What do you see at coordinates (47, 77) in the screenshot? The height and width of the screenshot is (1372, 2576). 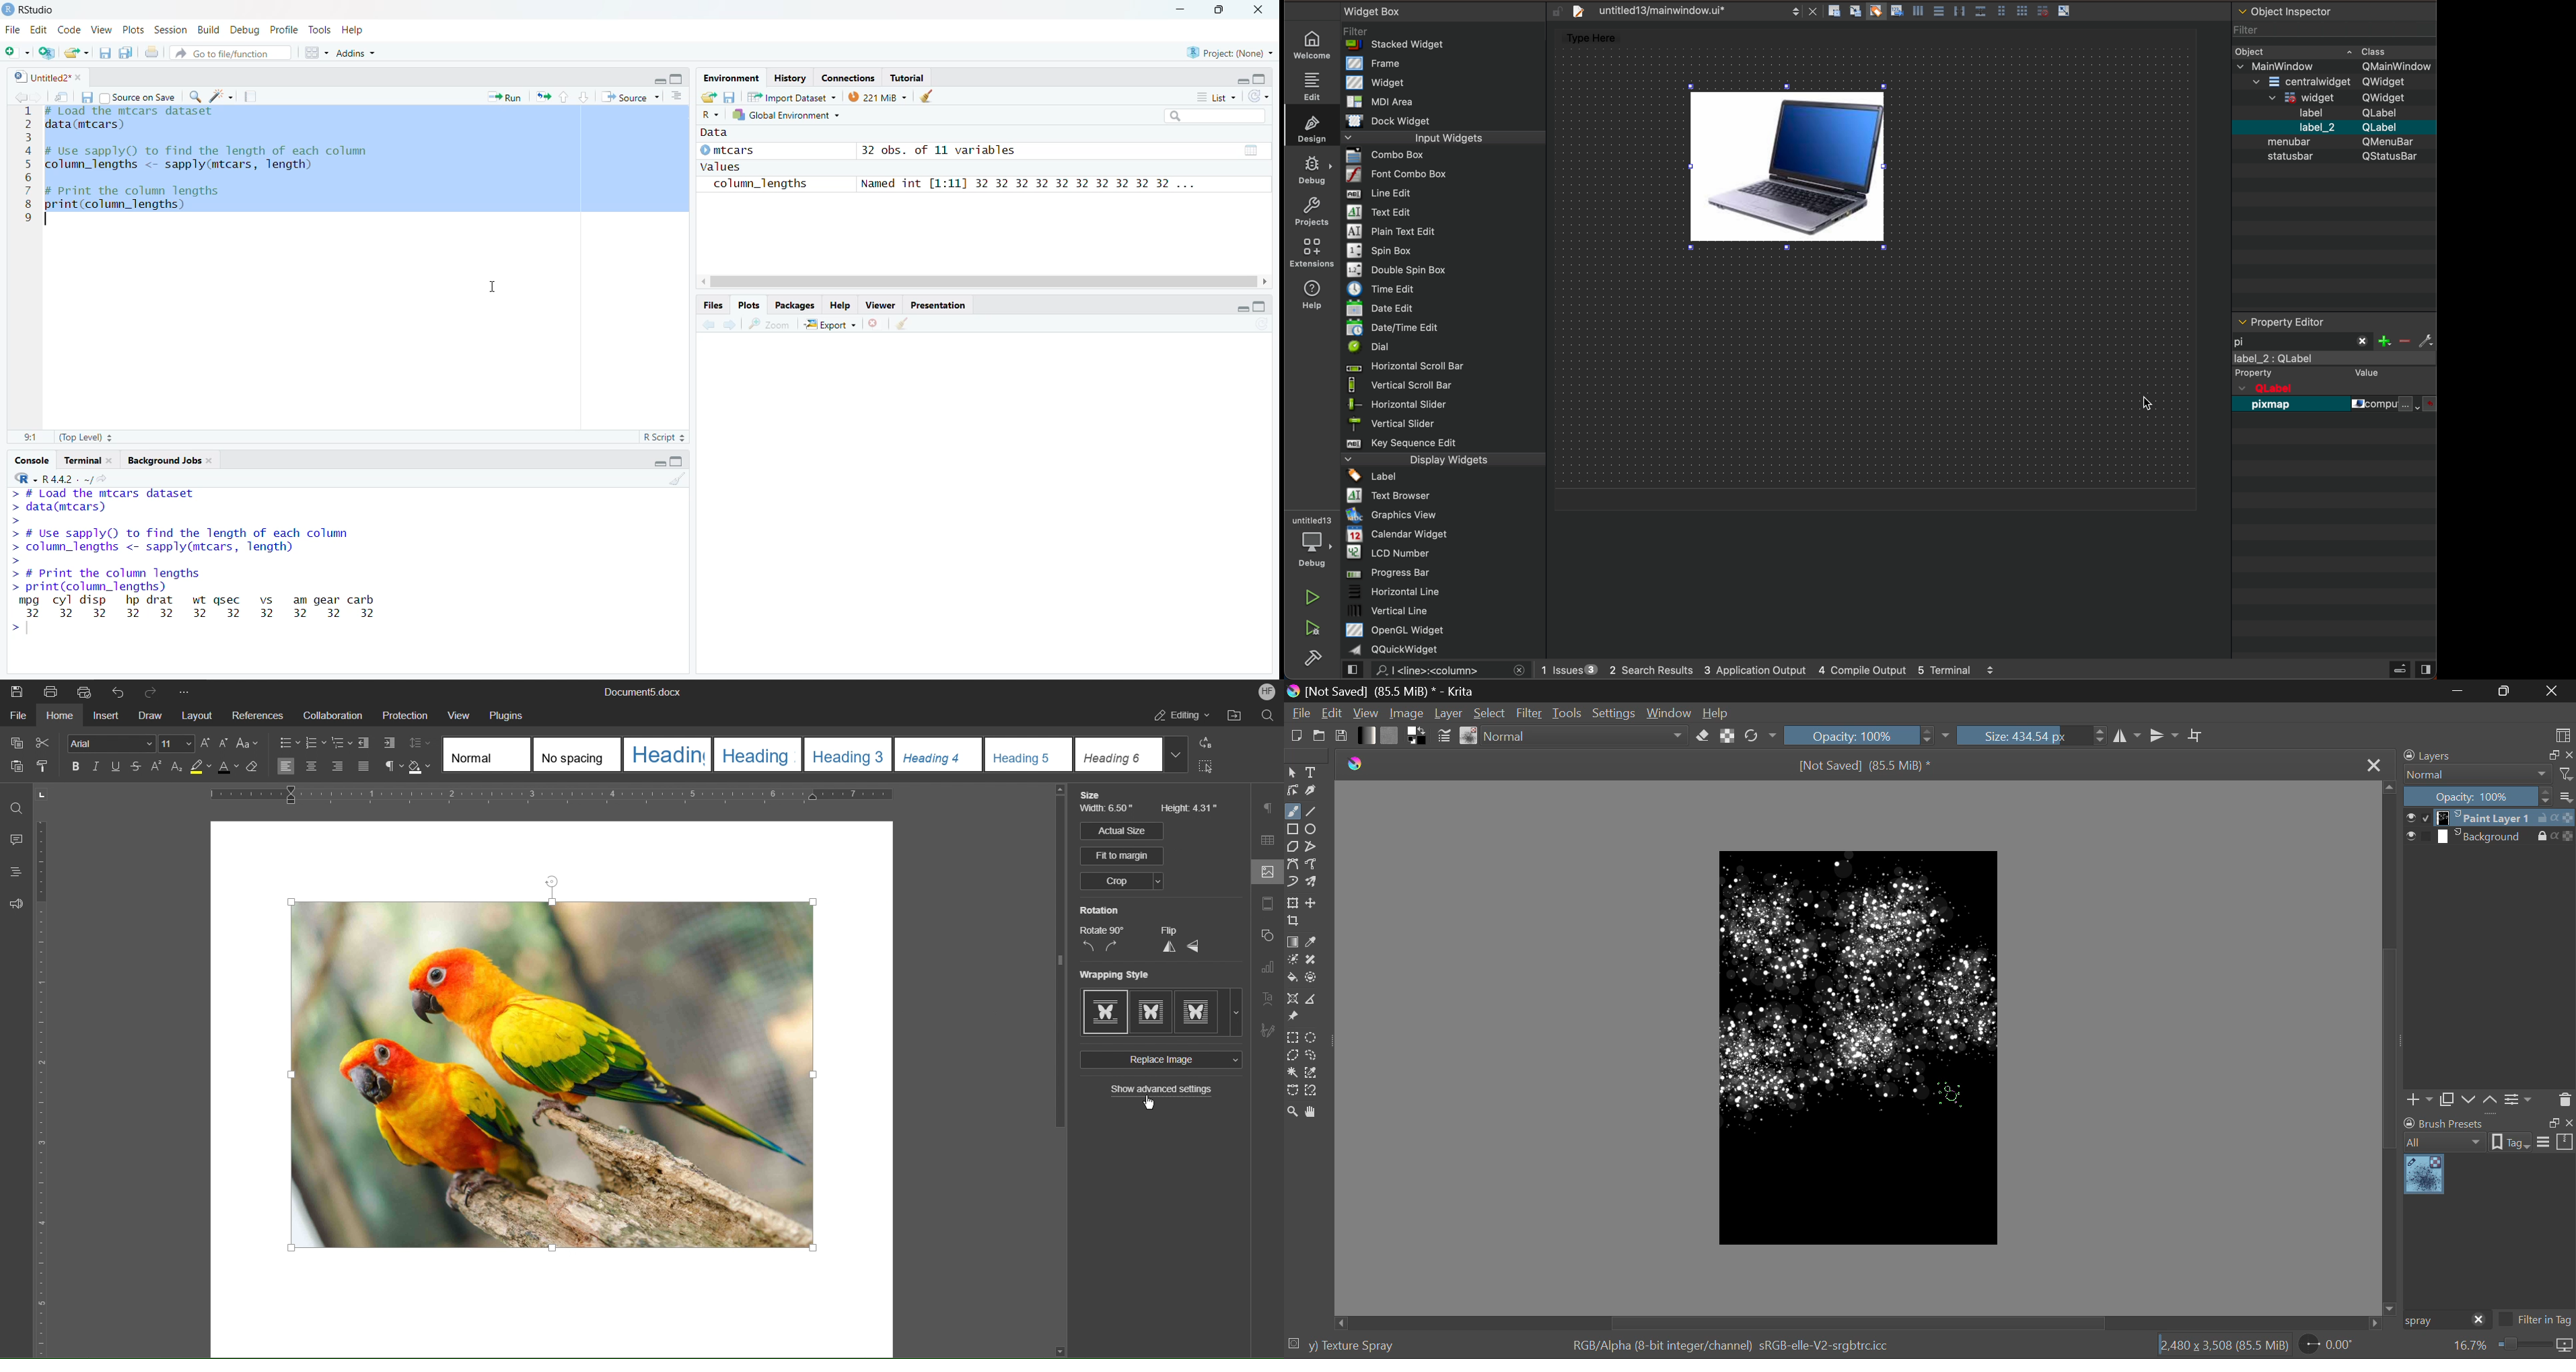 I see `Untitled2*` at bounding box center [47, 77].